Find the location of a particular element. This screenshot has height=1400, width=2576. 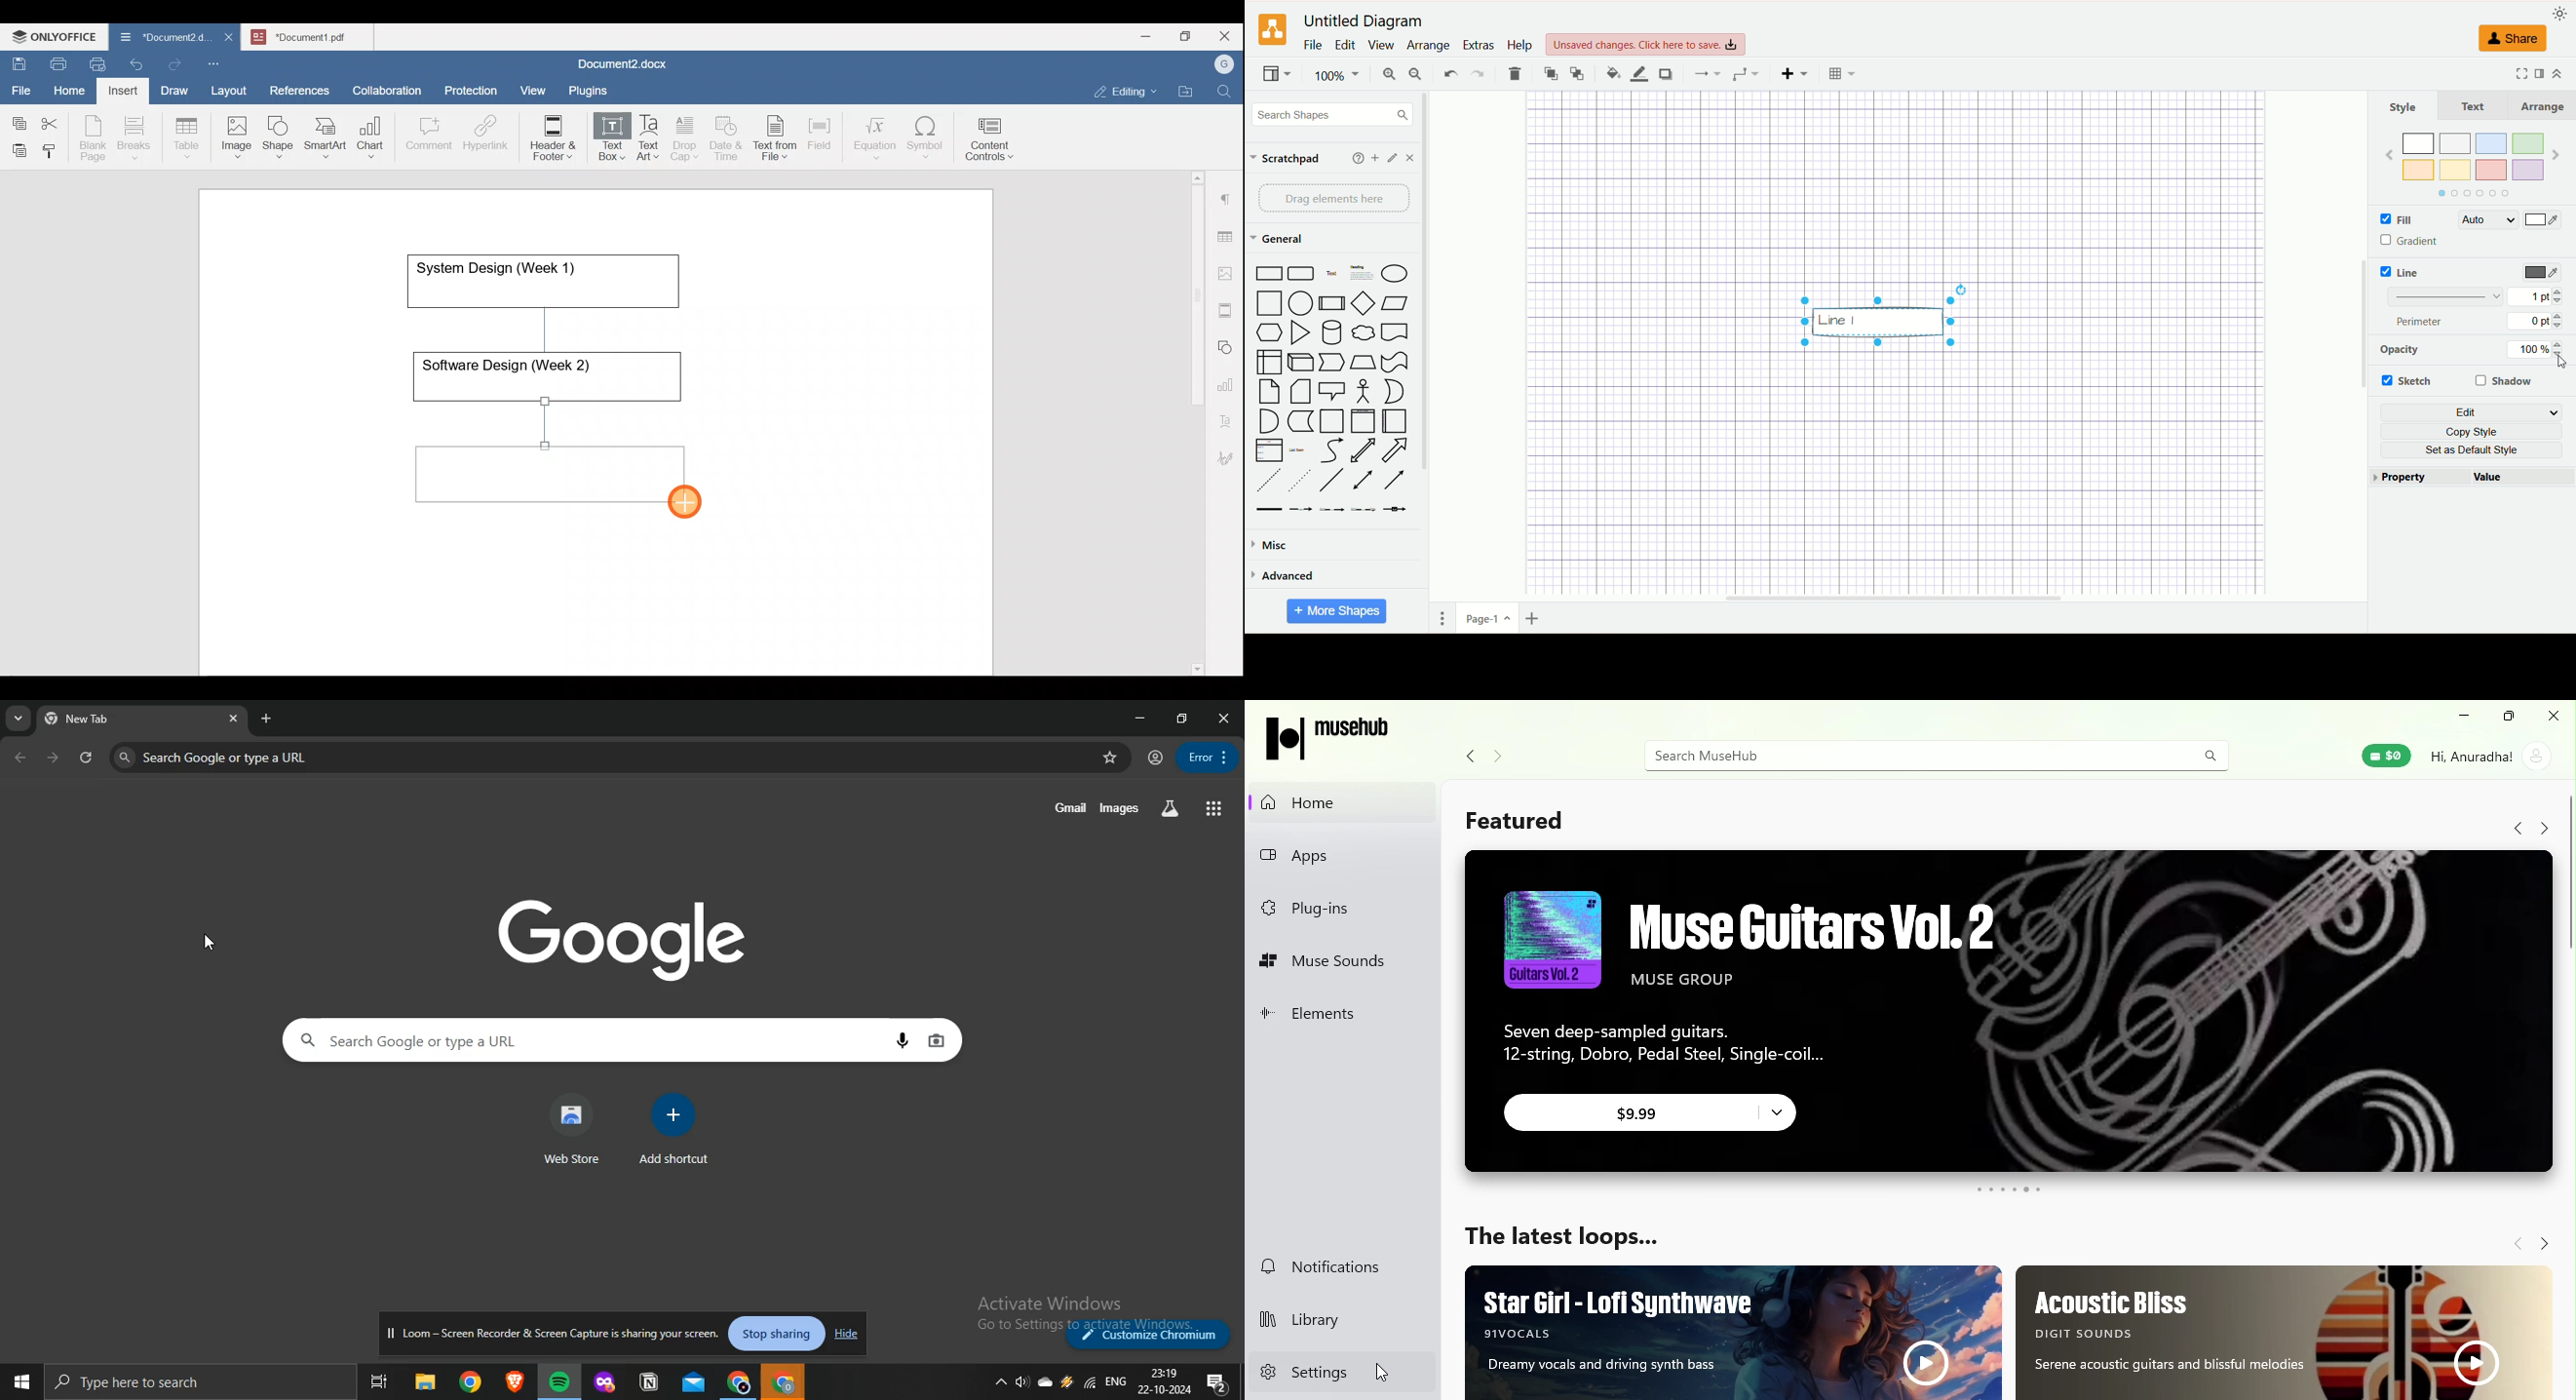

onedrive is located at coordinates (1045, 1381).